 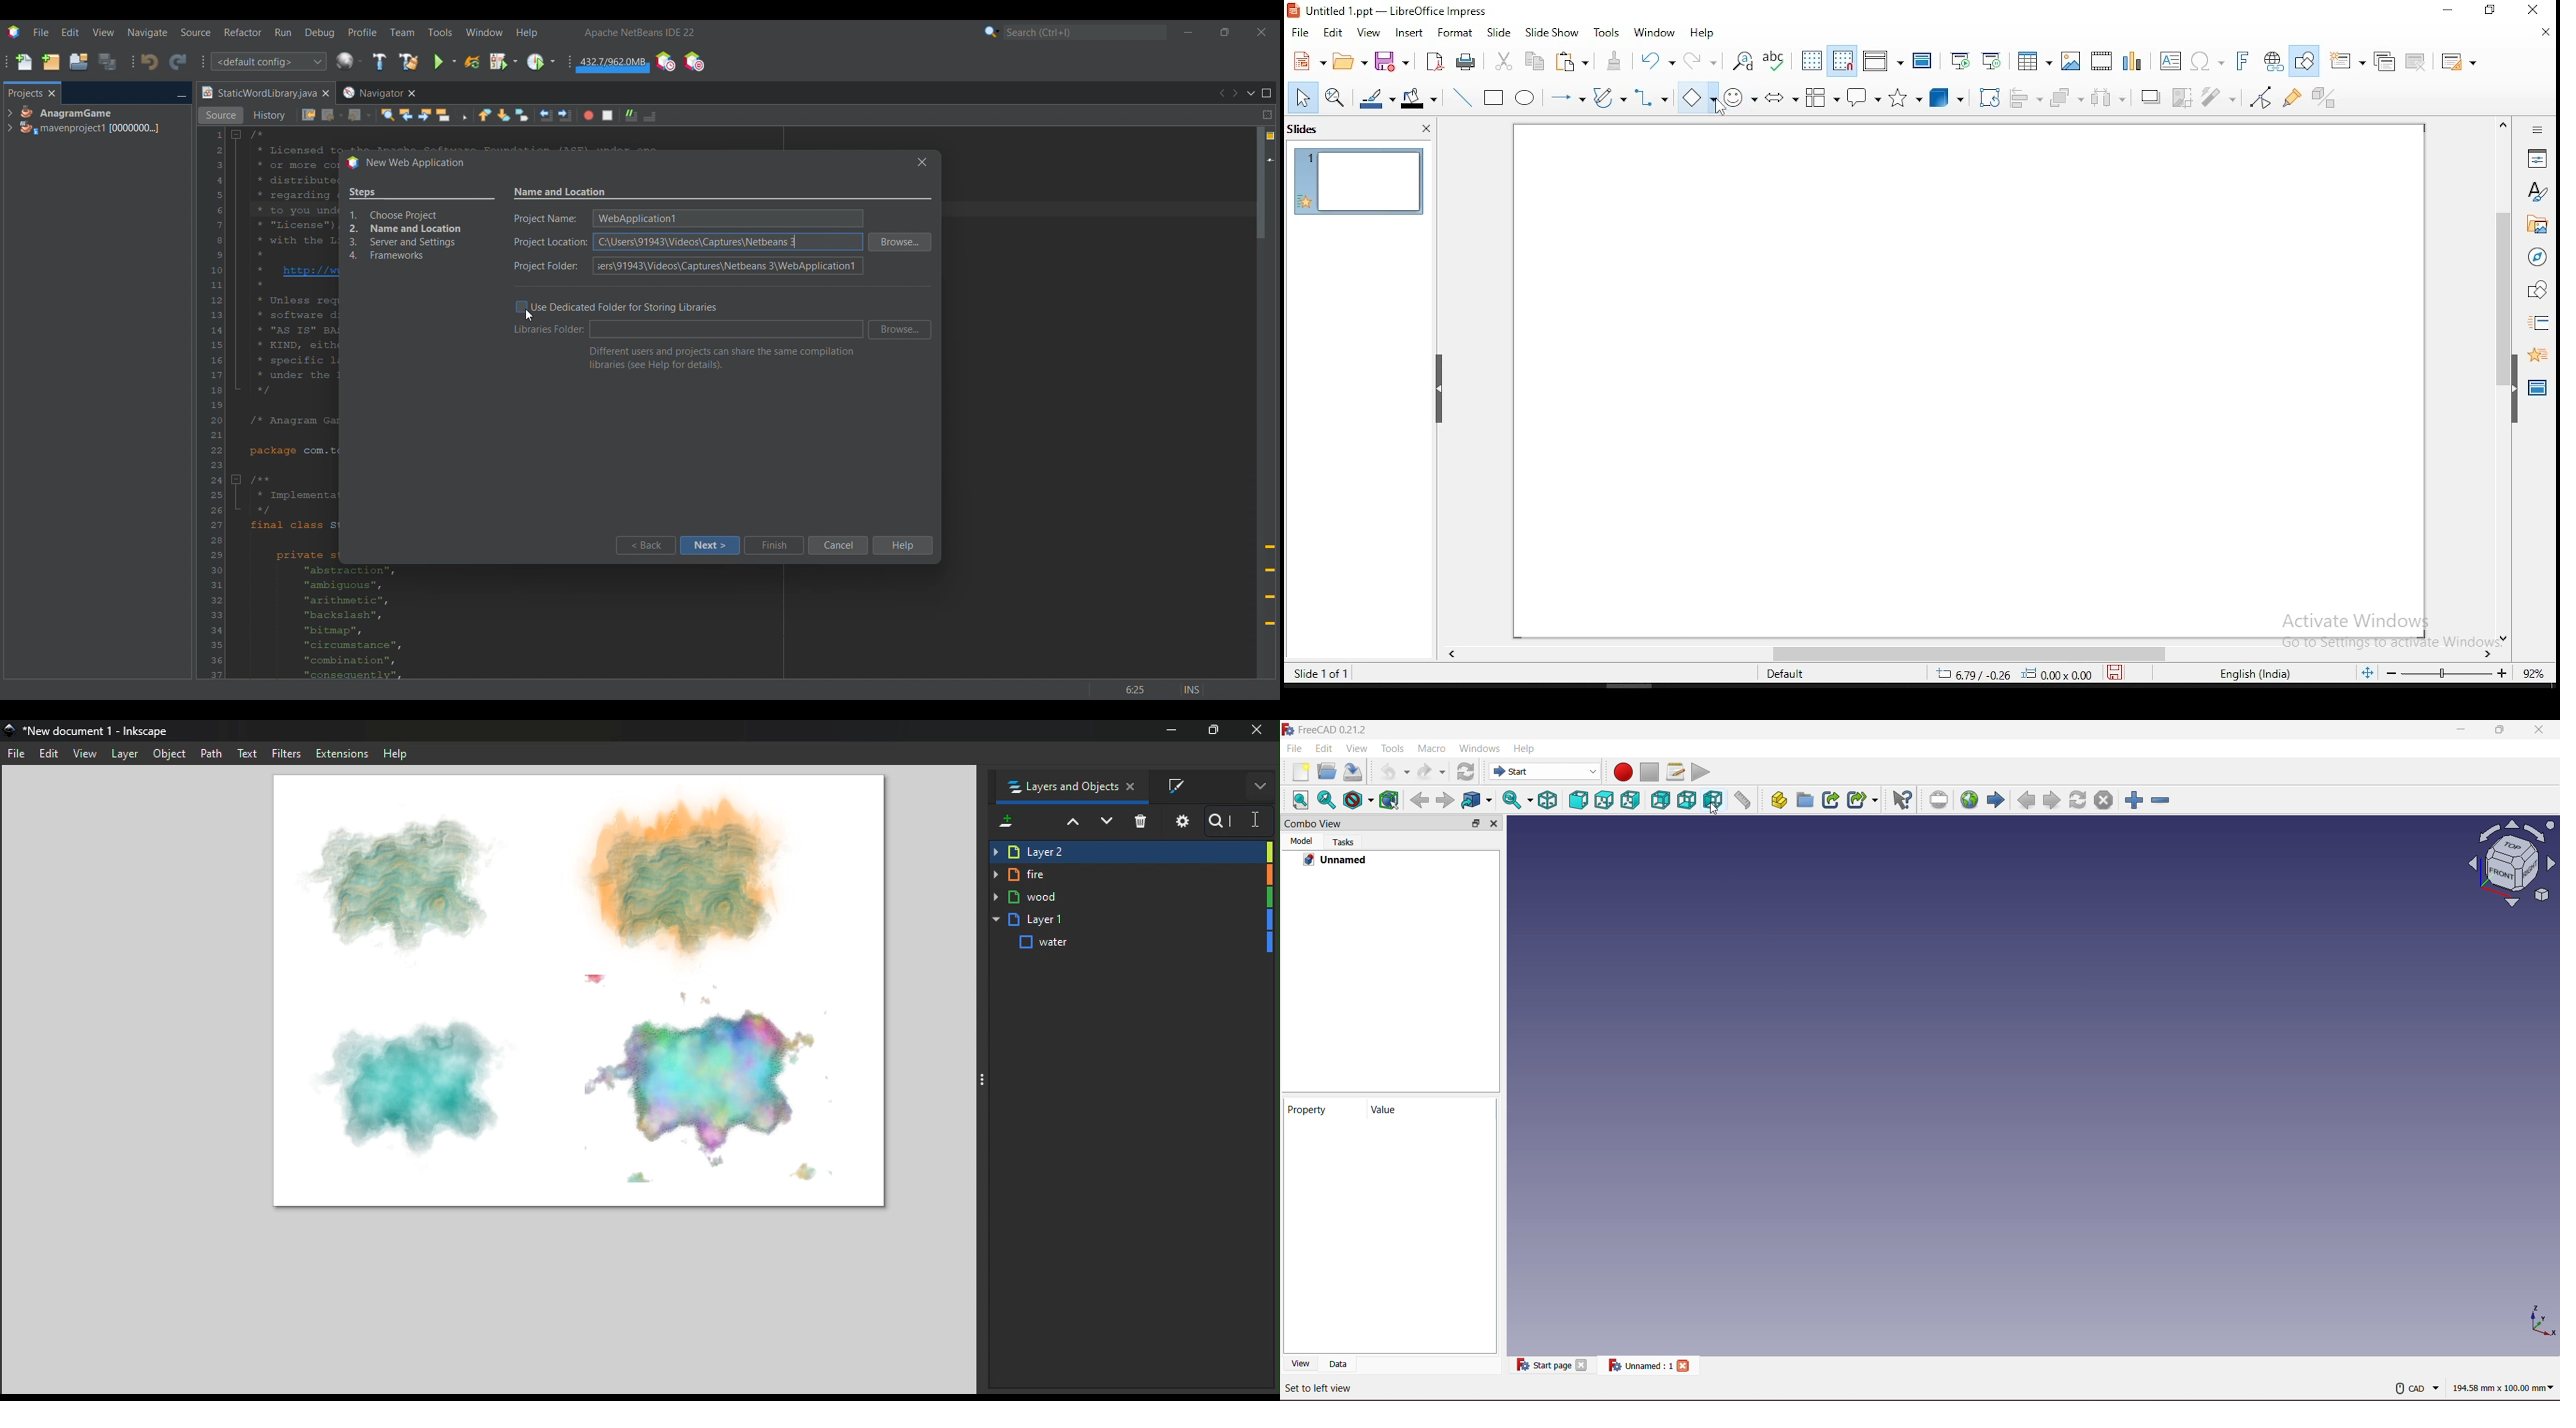 I want to click on Objects and layers dialog settings, so click(x=1181, y=820).